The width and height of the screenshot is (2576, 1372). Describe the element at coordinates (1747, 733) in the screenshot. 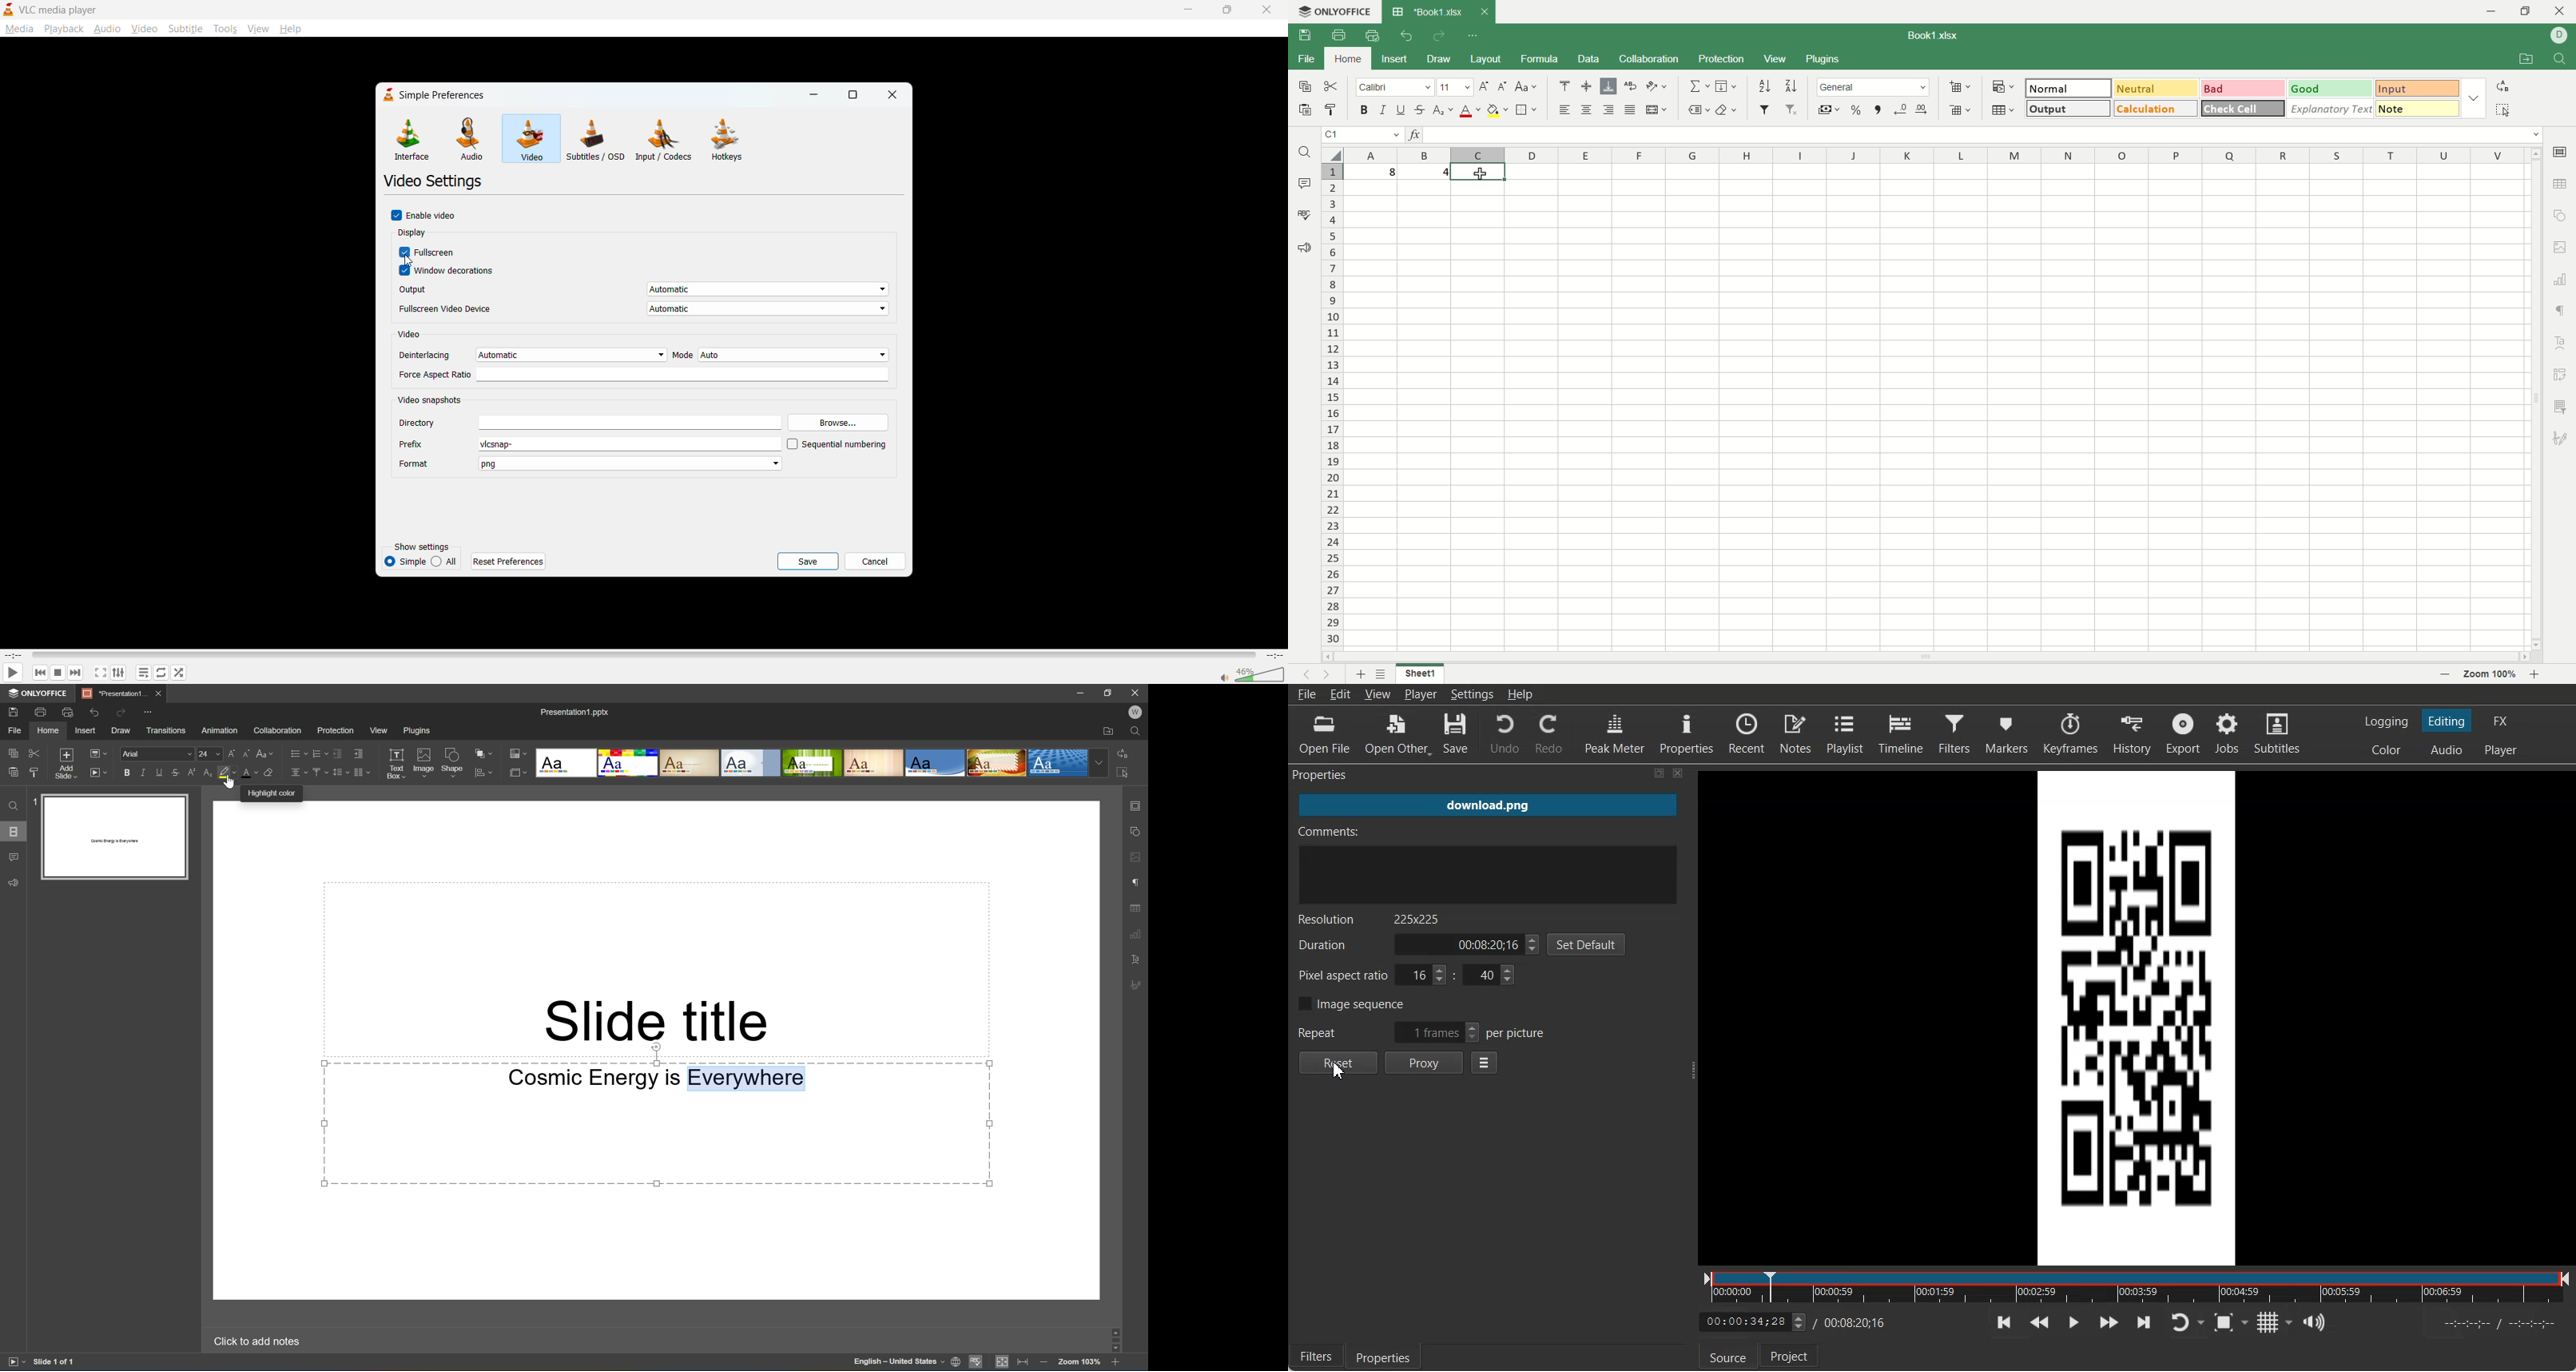

I see `Recent` at that location.